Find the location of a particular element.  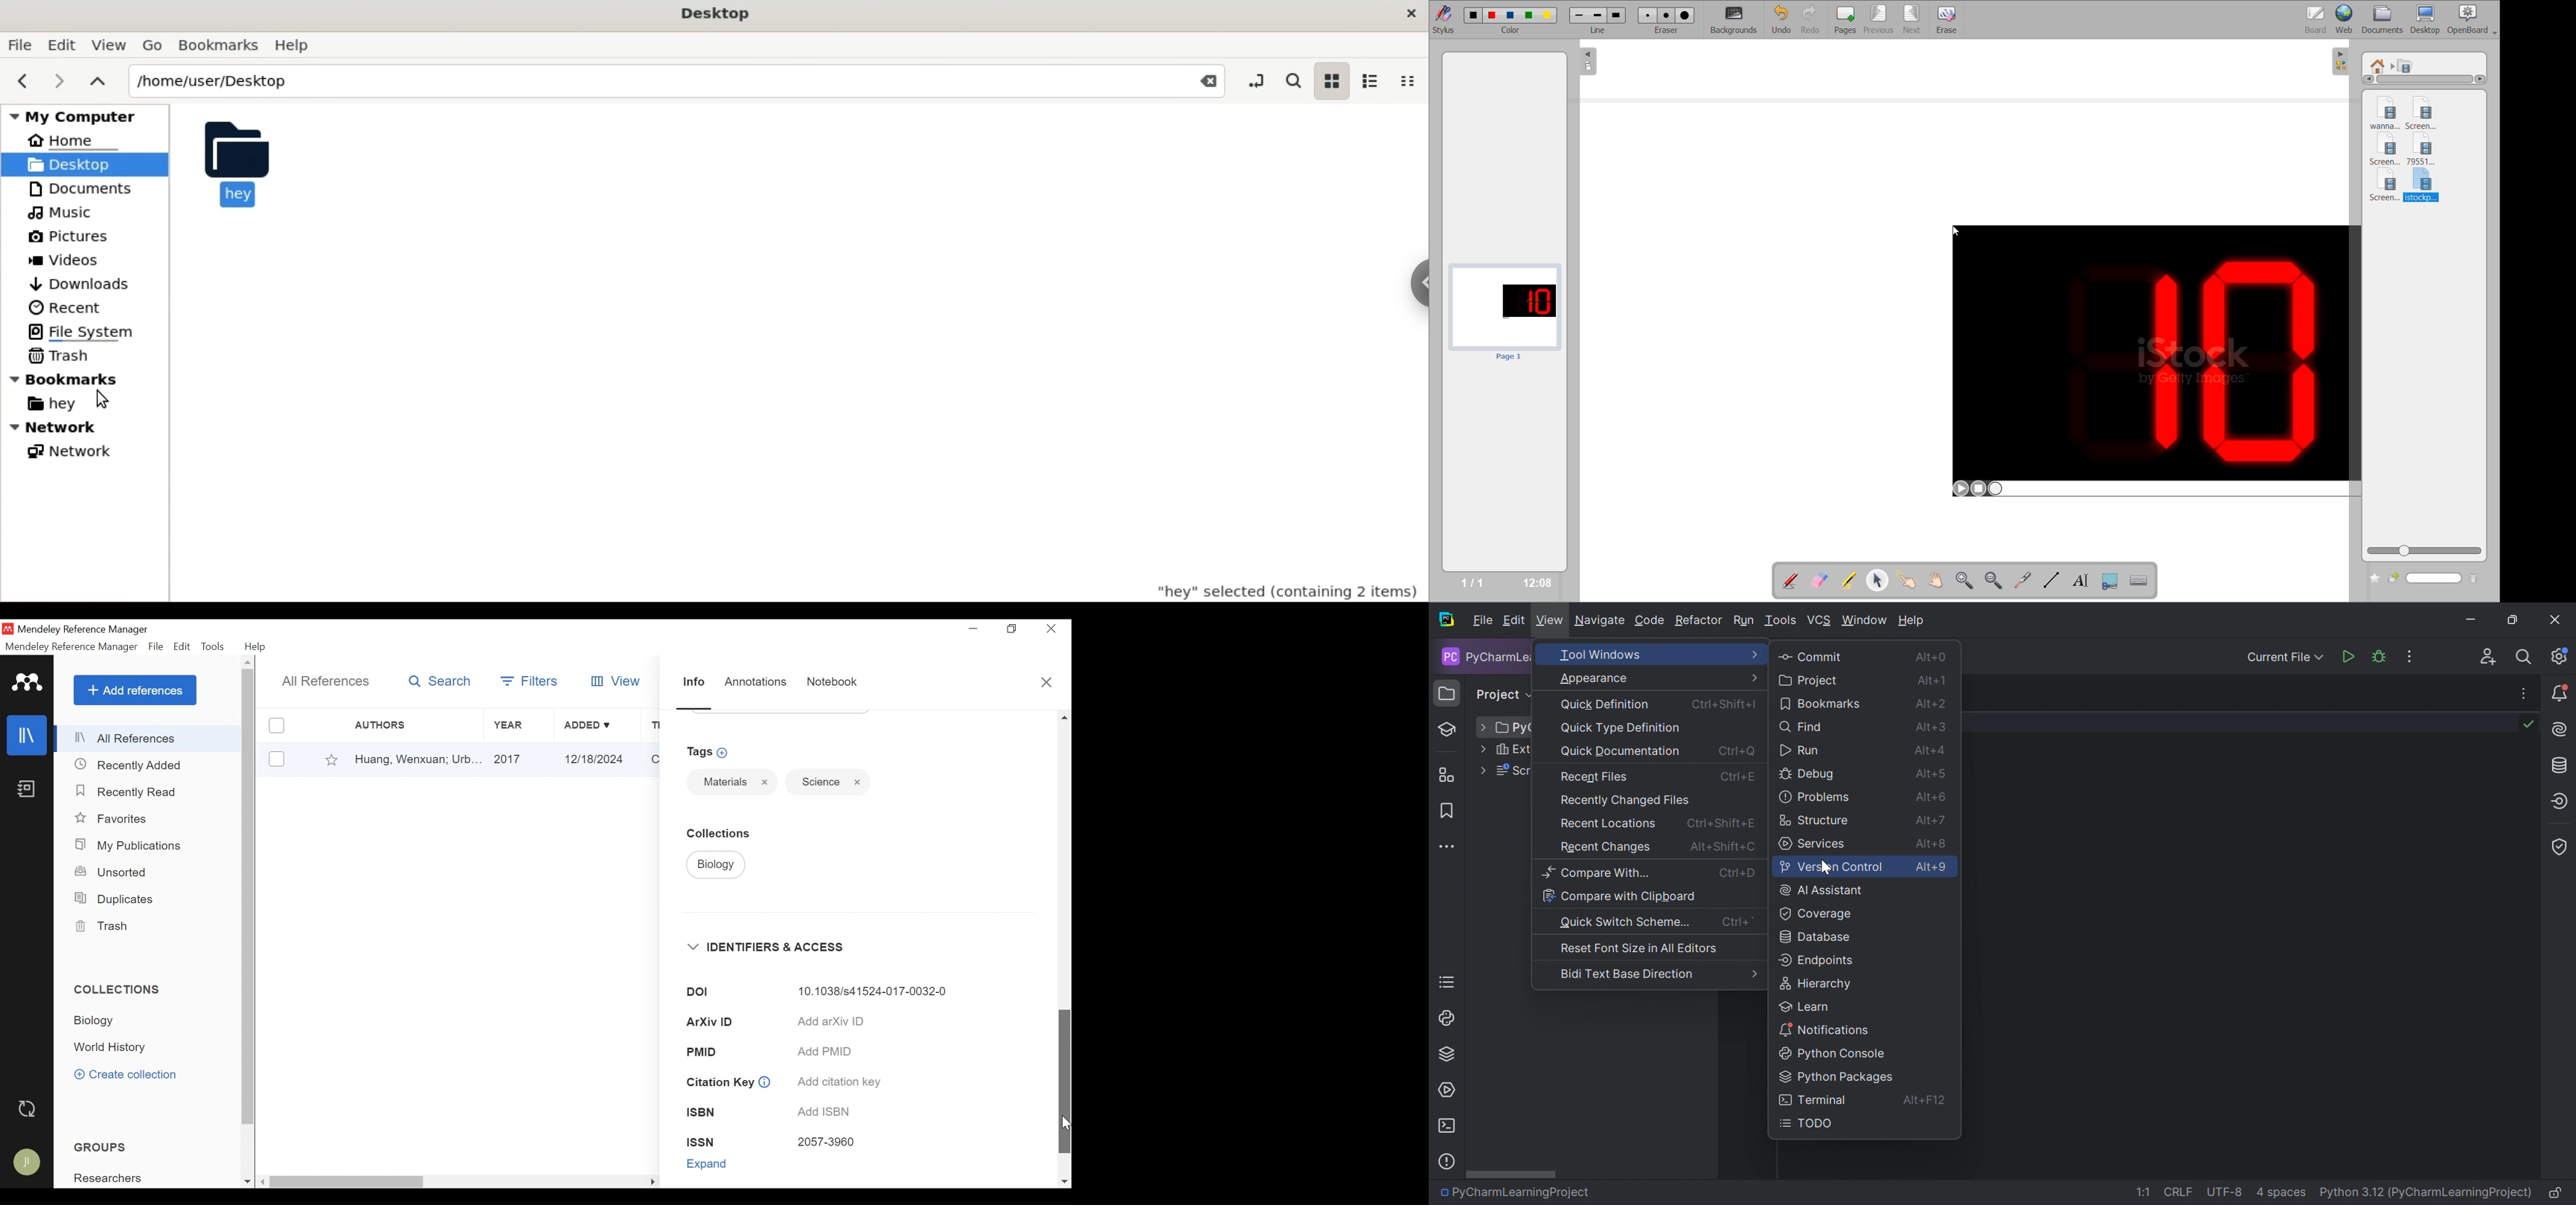

Bookmark is located at coordinates (1444, 810).